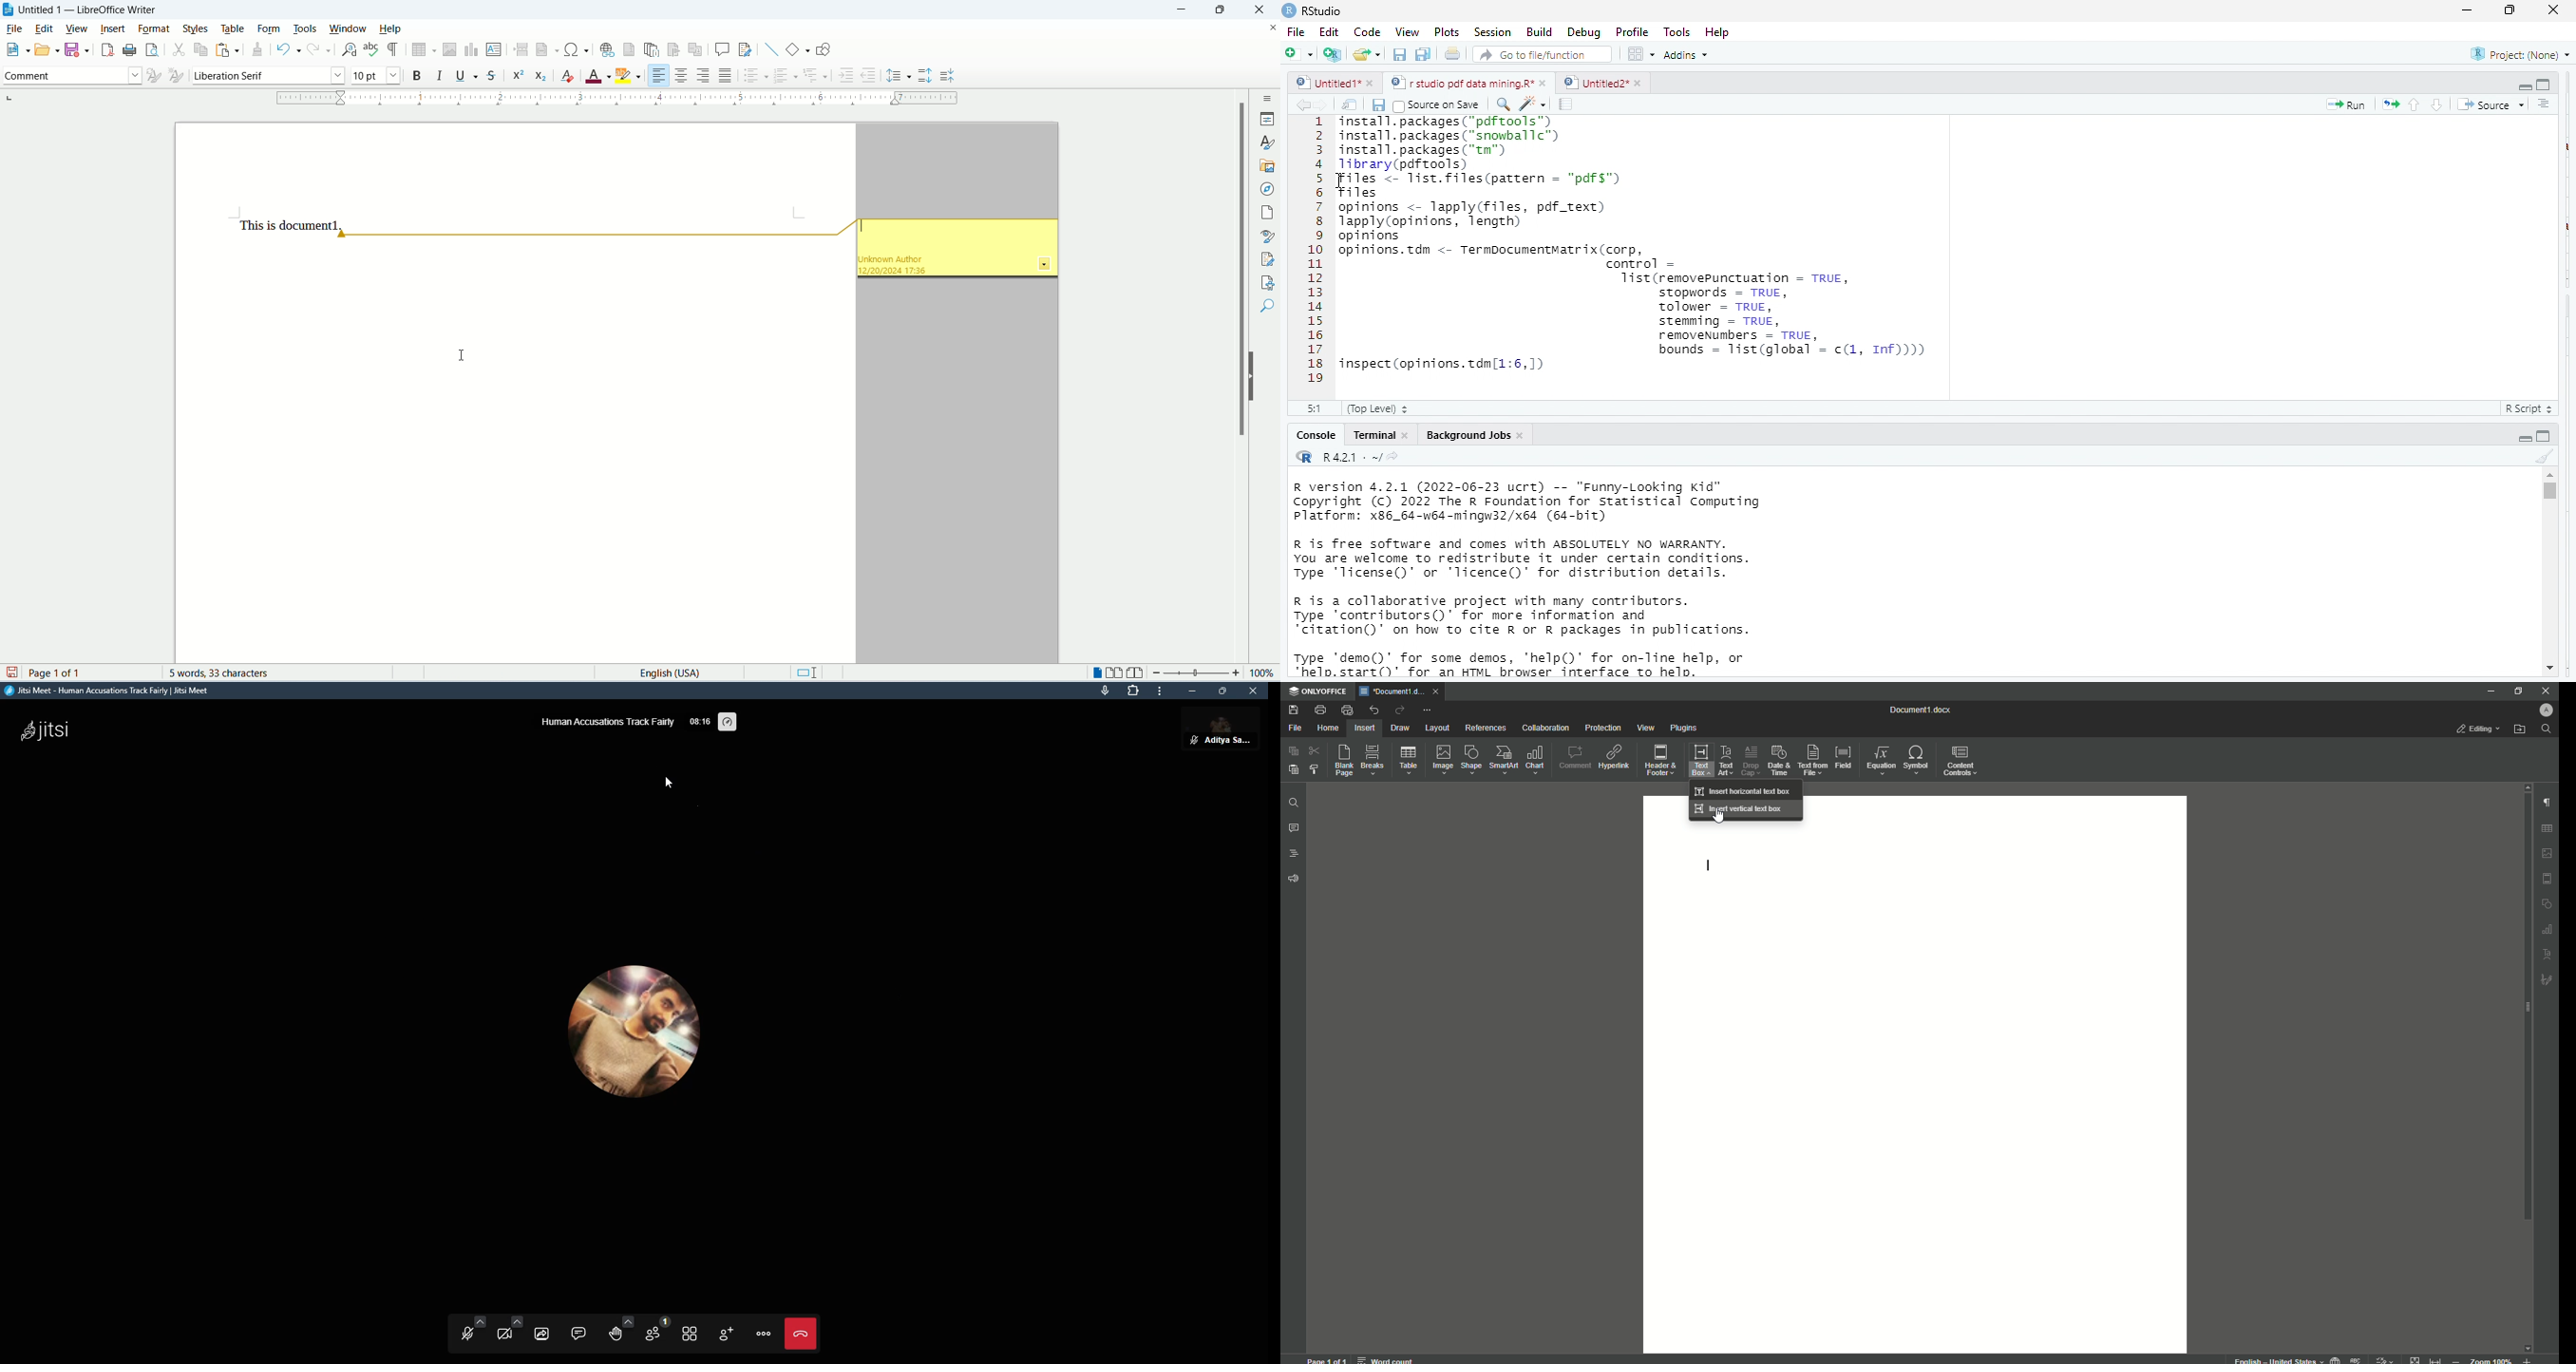 The image size is (2576, 1372). I want to click on paragraph style, so click(71, 77).